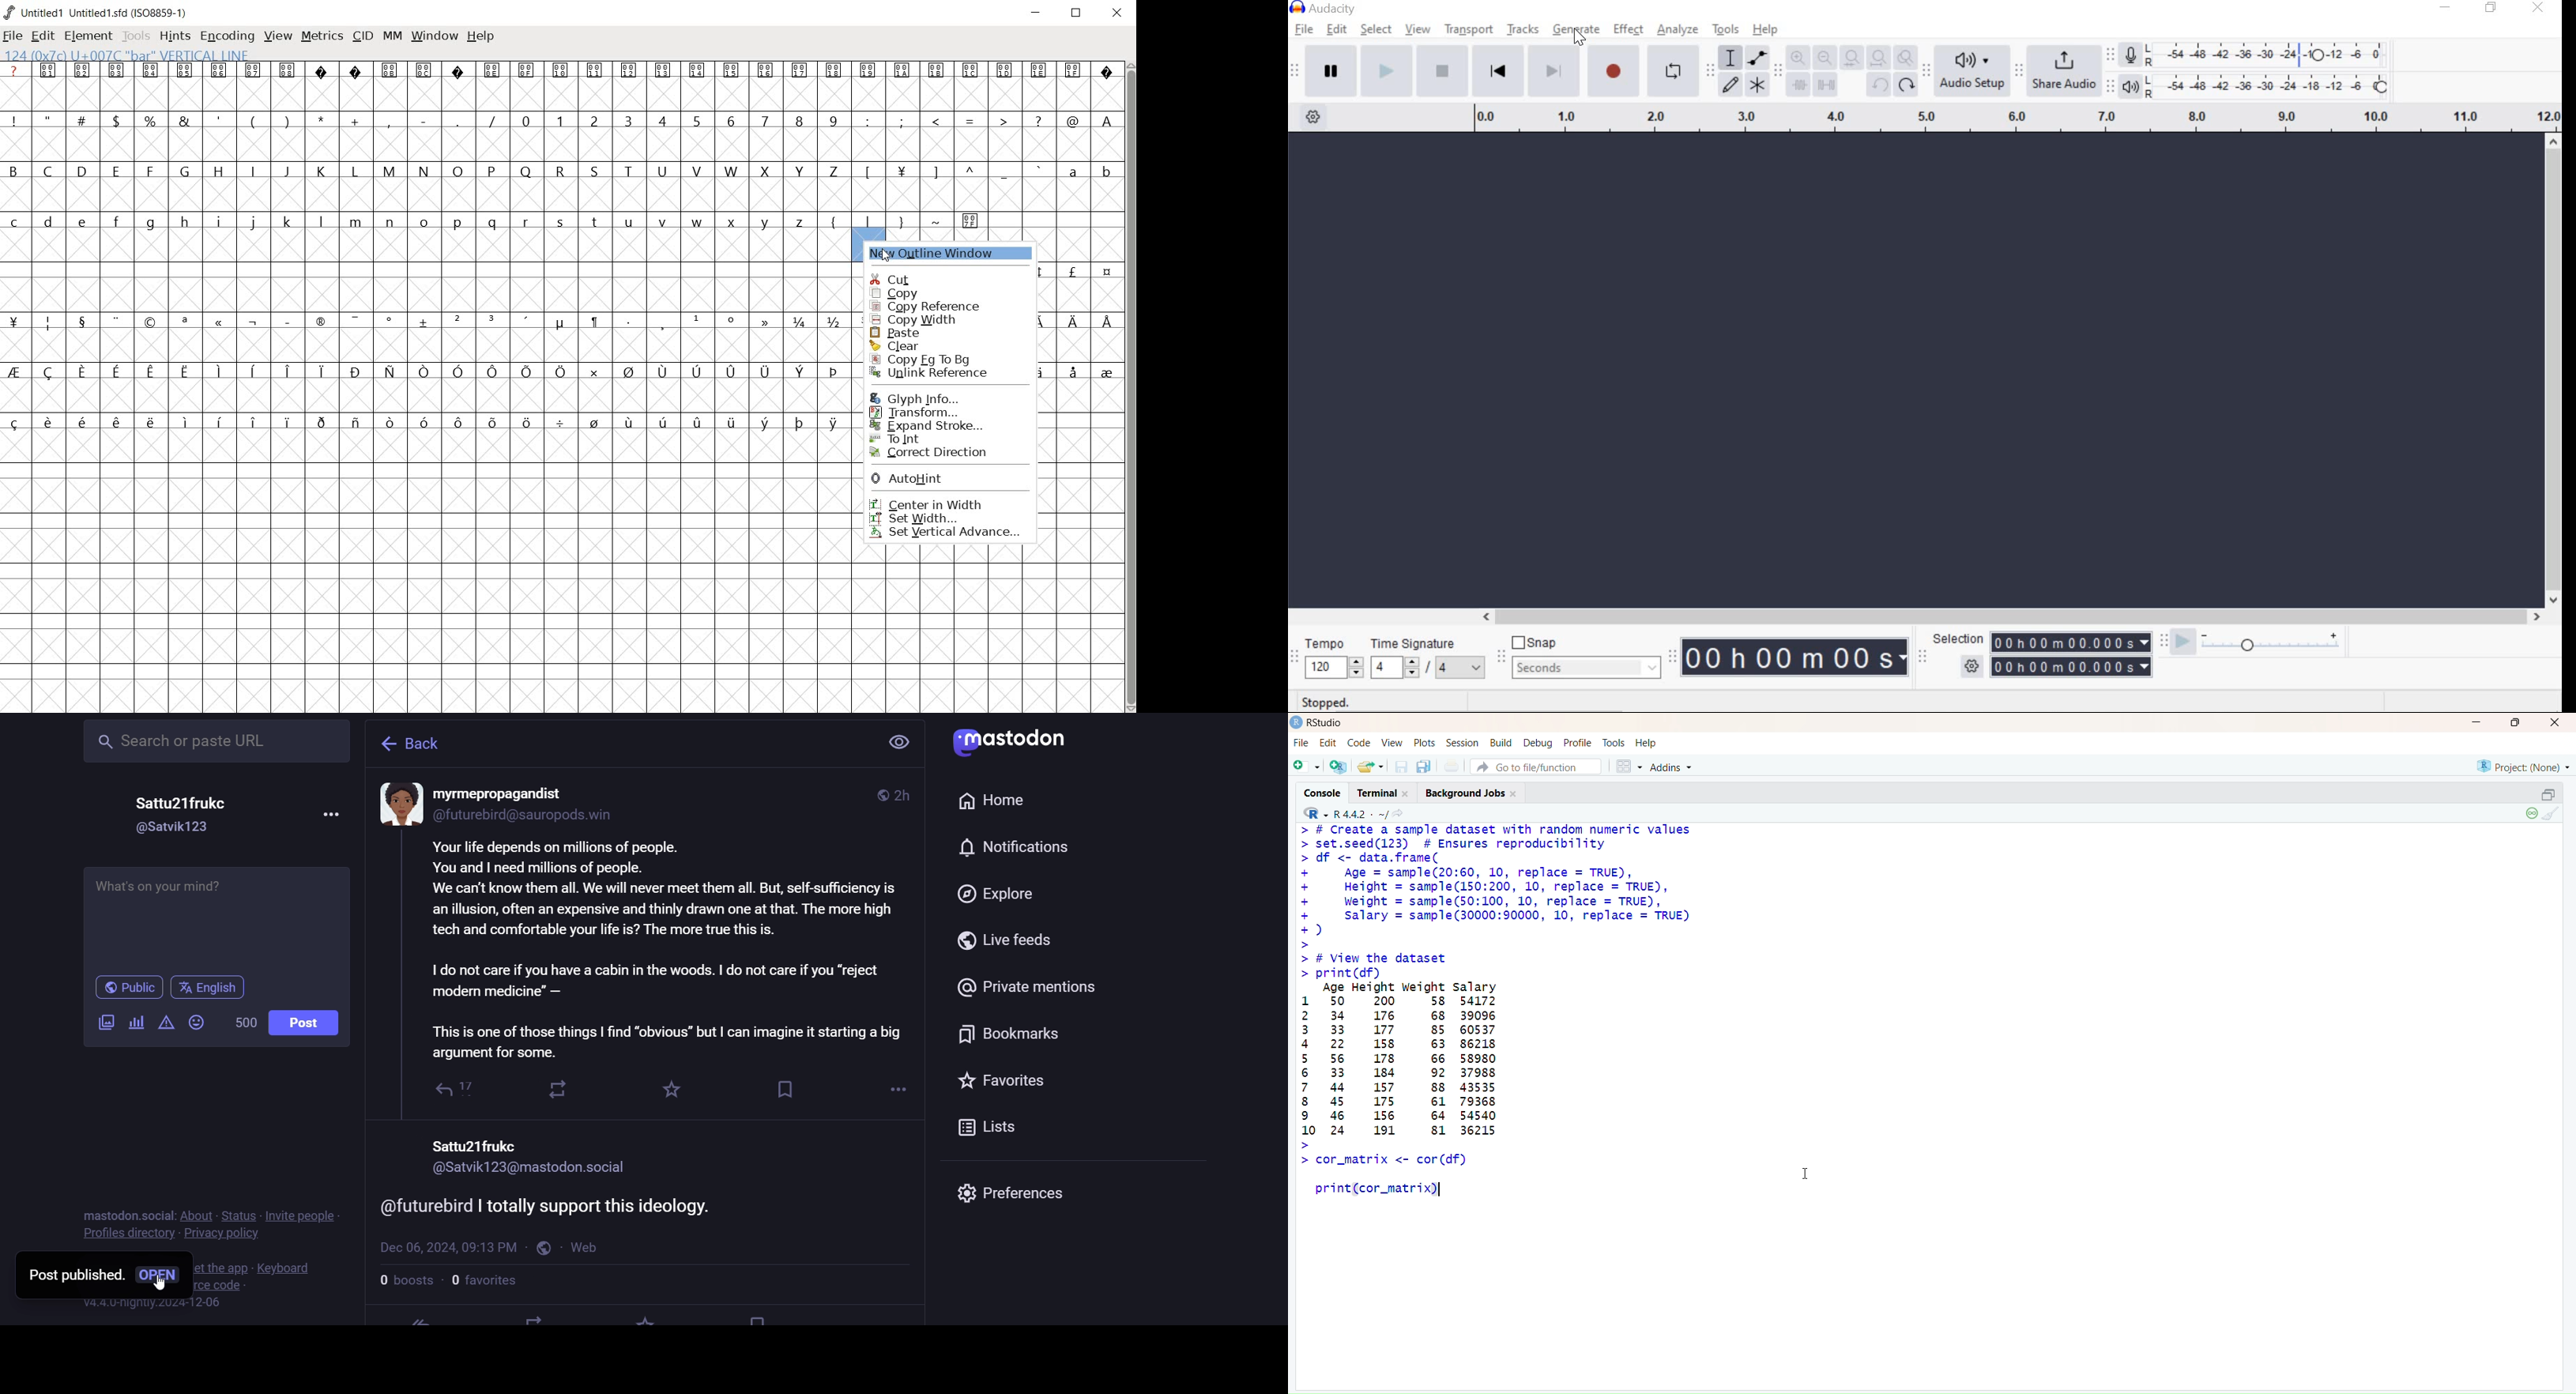 The image size is (2576, 1400). I want to click on list, so click(992, 1127).